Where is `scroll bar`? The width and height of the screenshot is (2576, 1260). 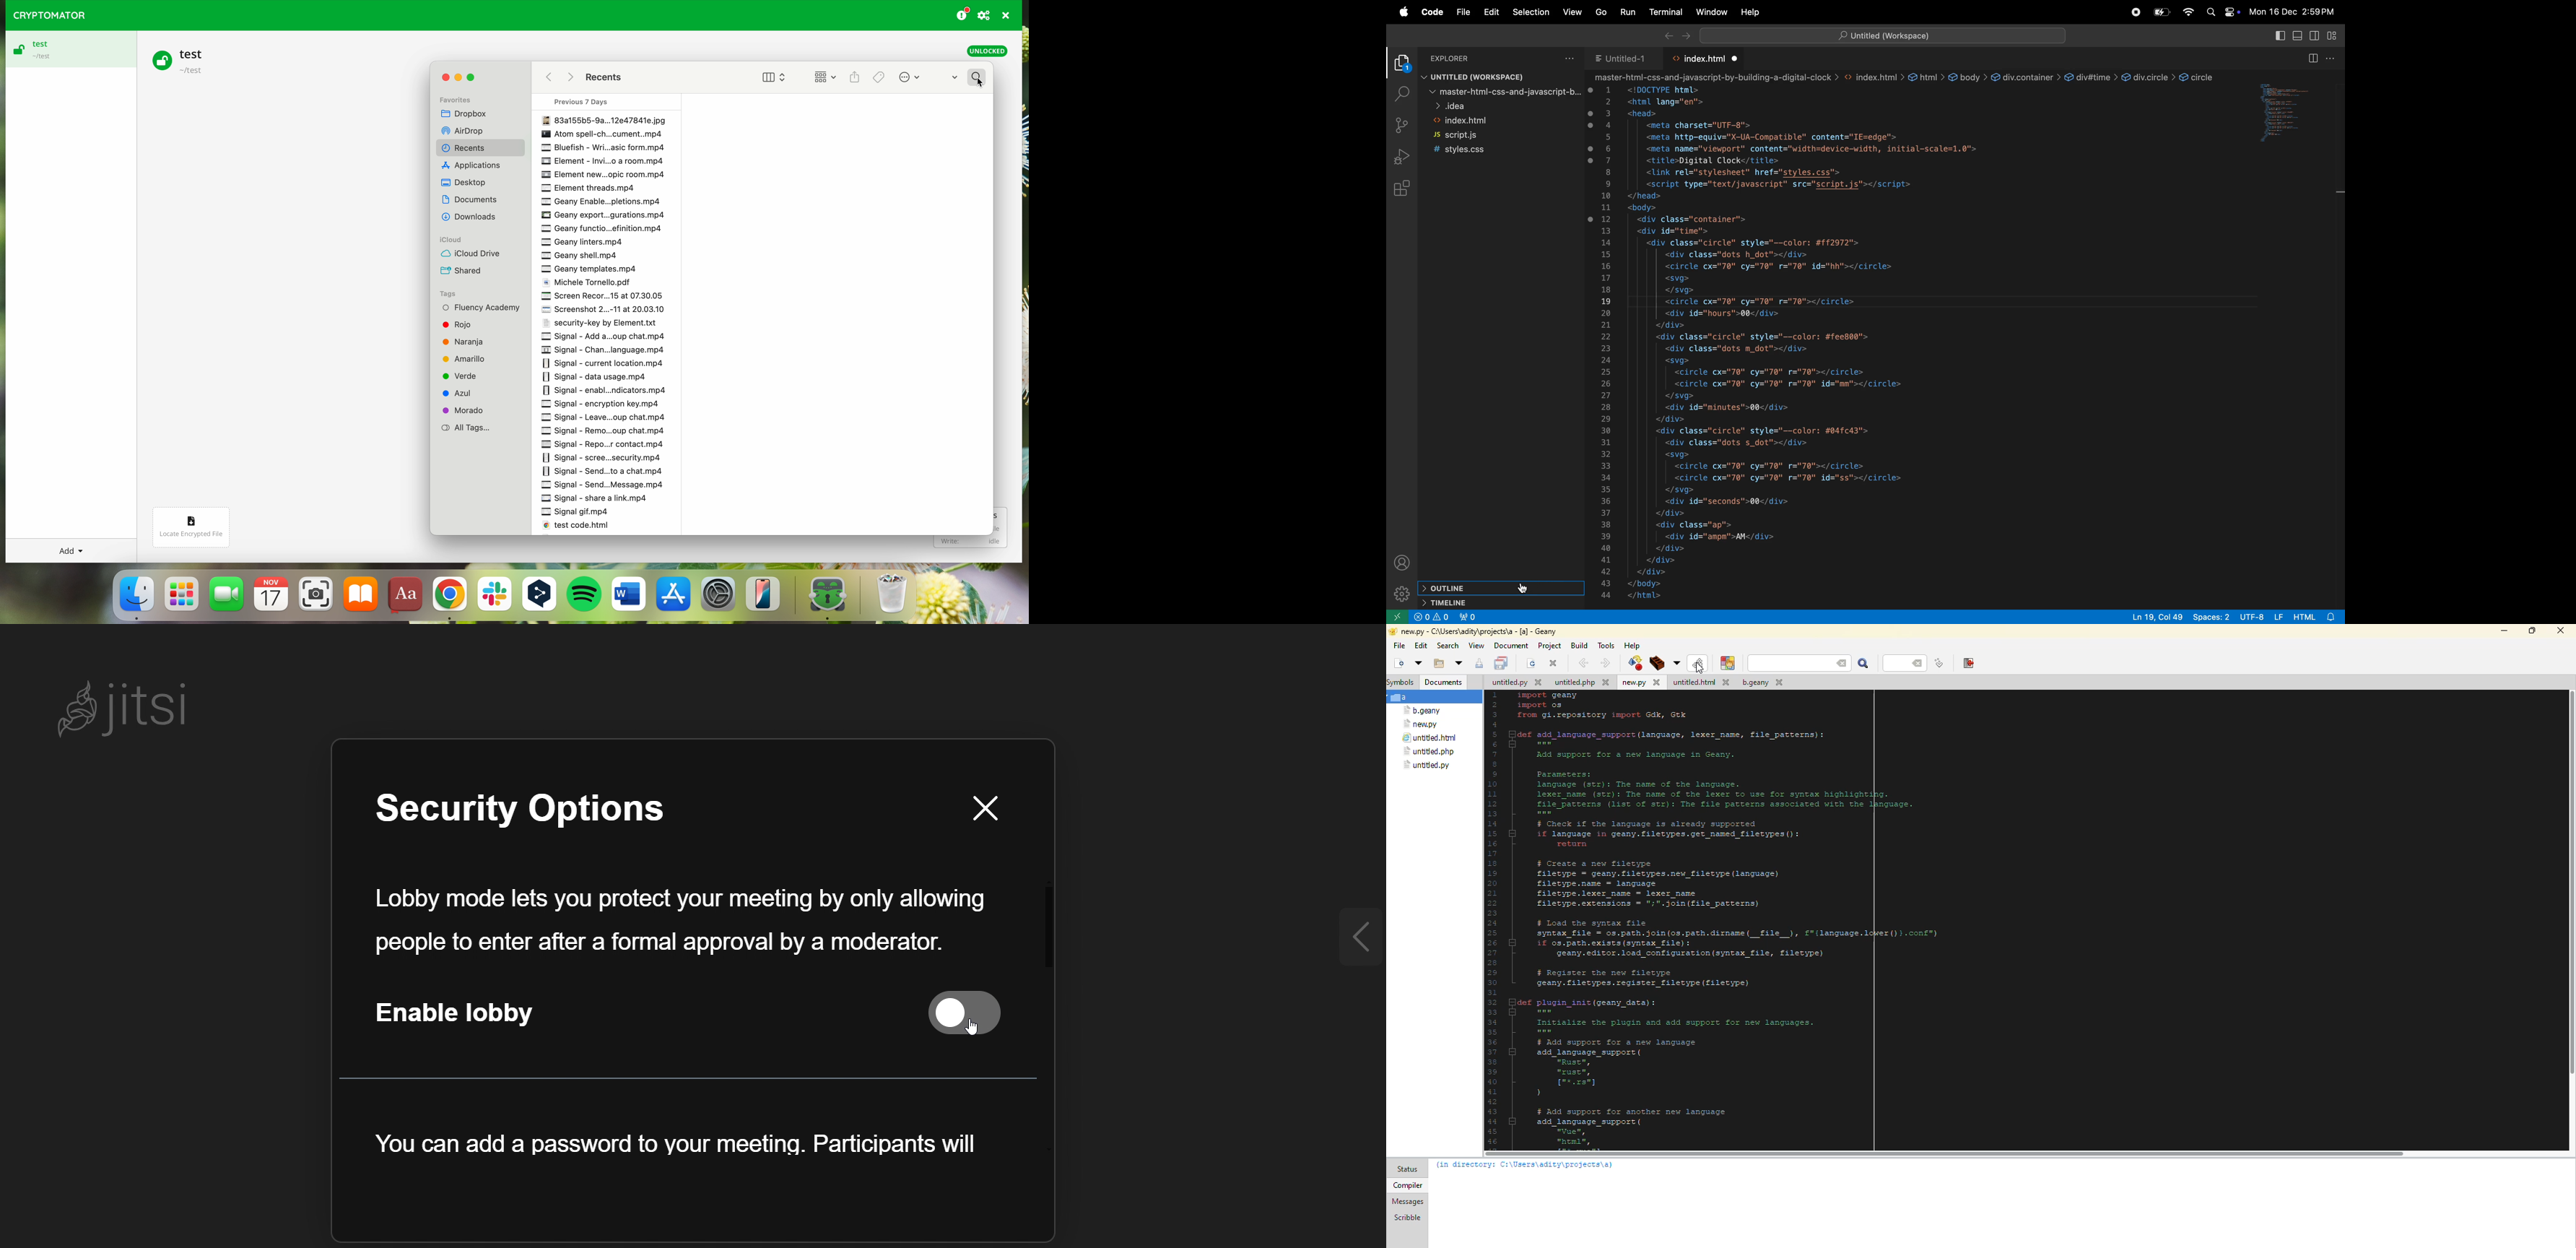
scroll bar is located at coordinates (1938, 1153).